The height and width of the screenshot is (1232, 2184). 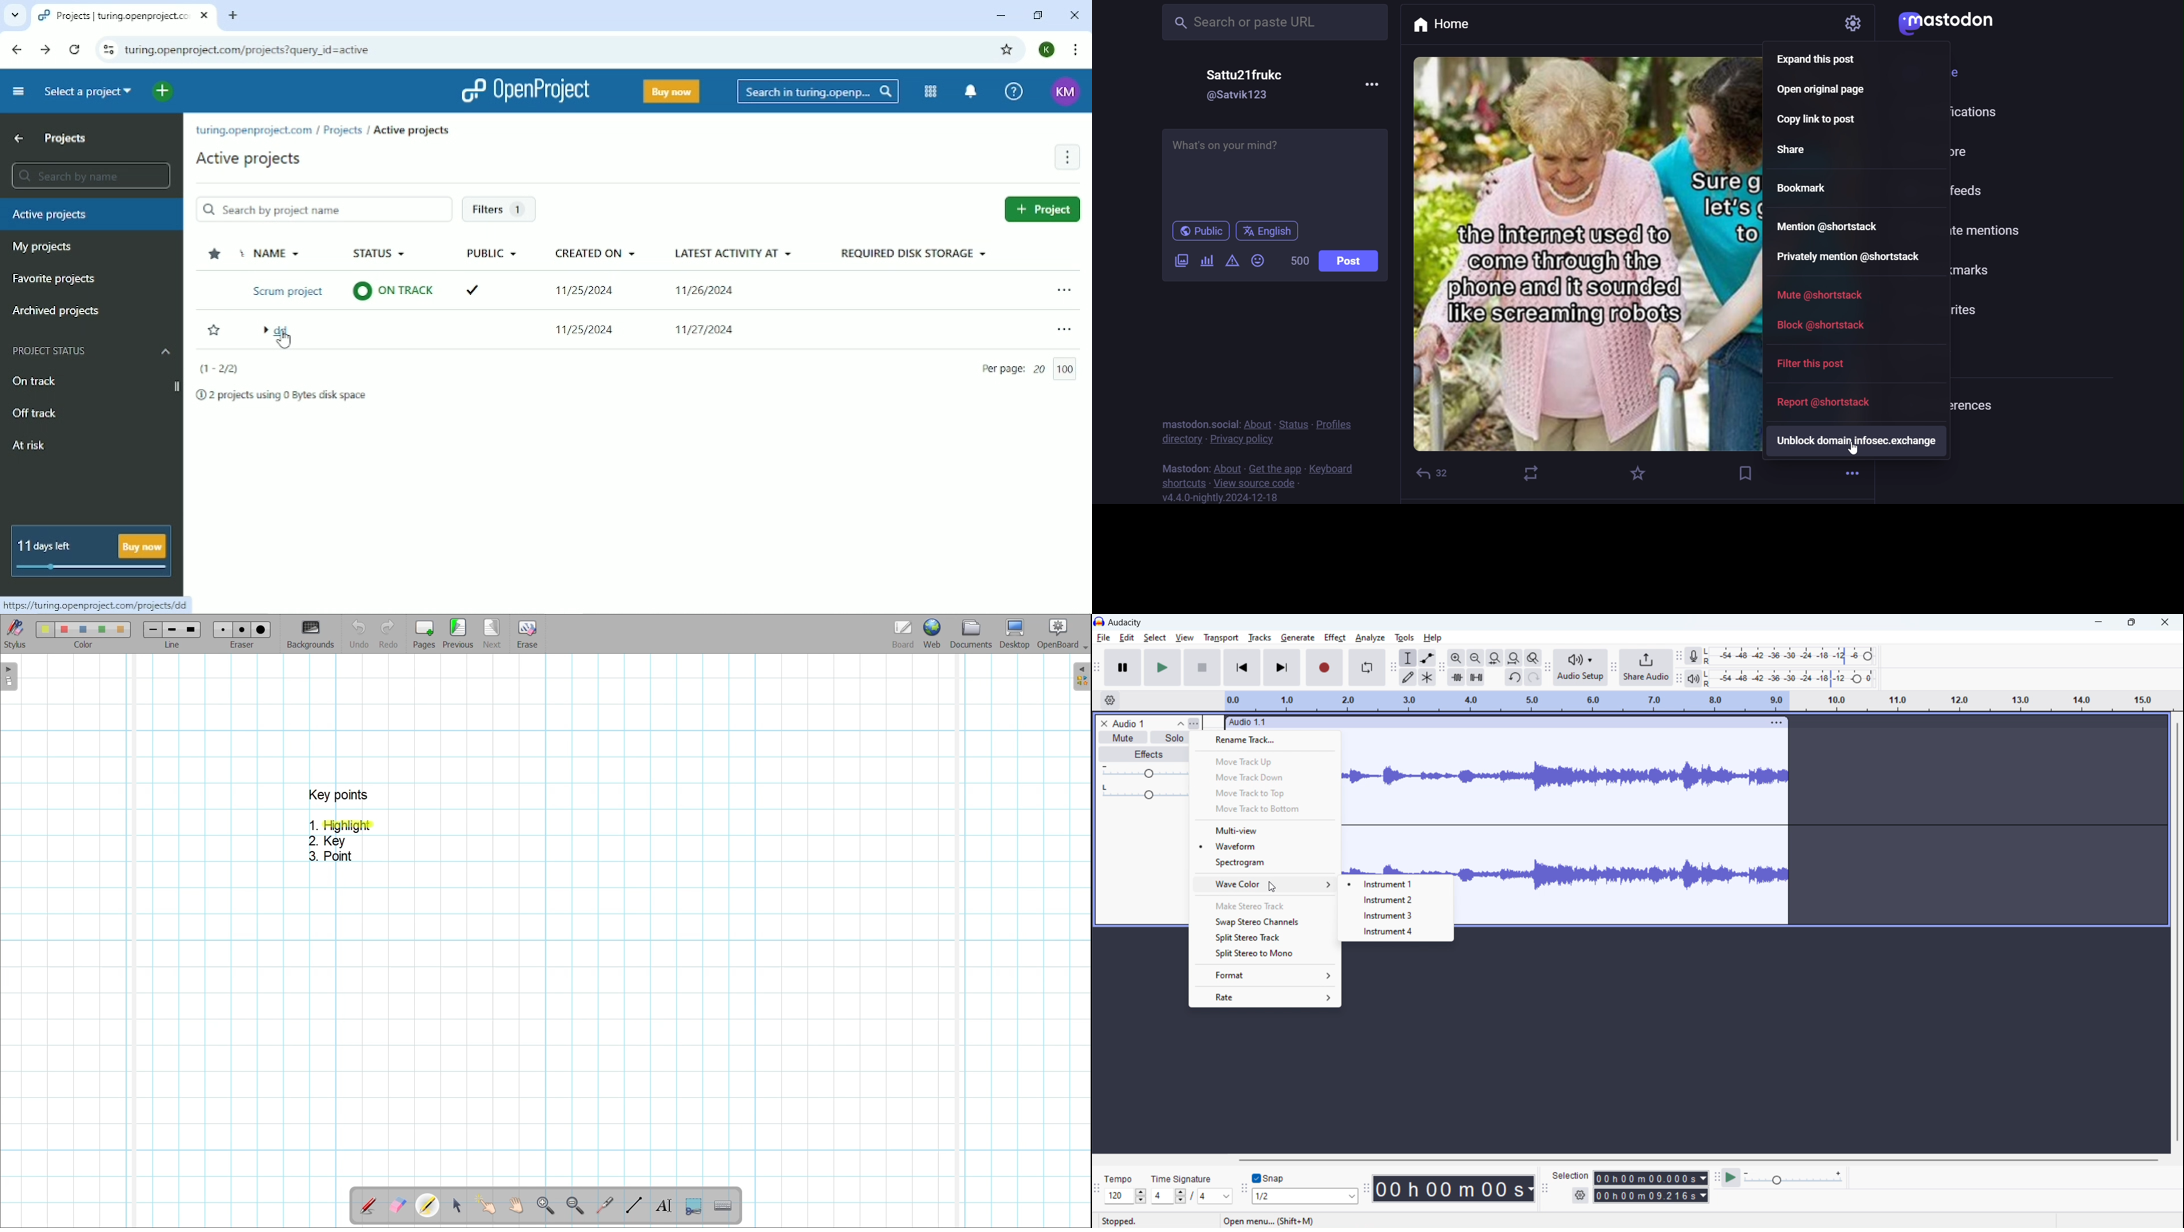 I want to click on waveform, so click(x=1265, y=847).